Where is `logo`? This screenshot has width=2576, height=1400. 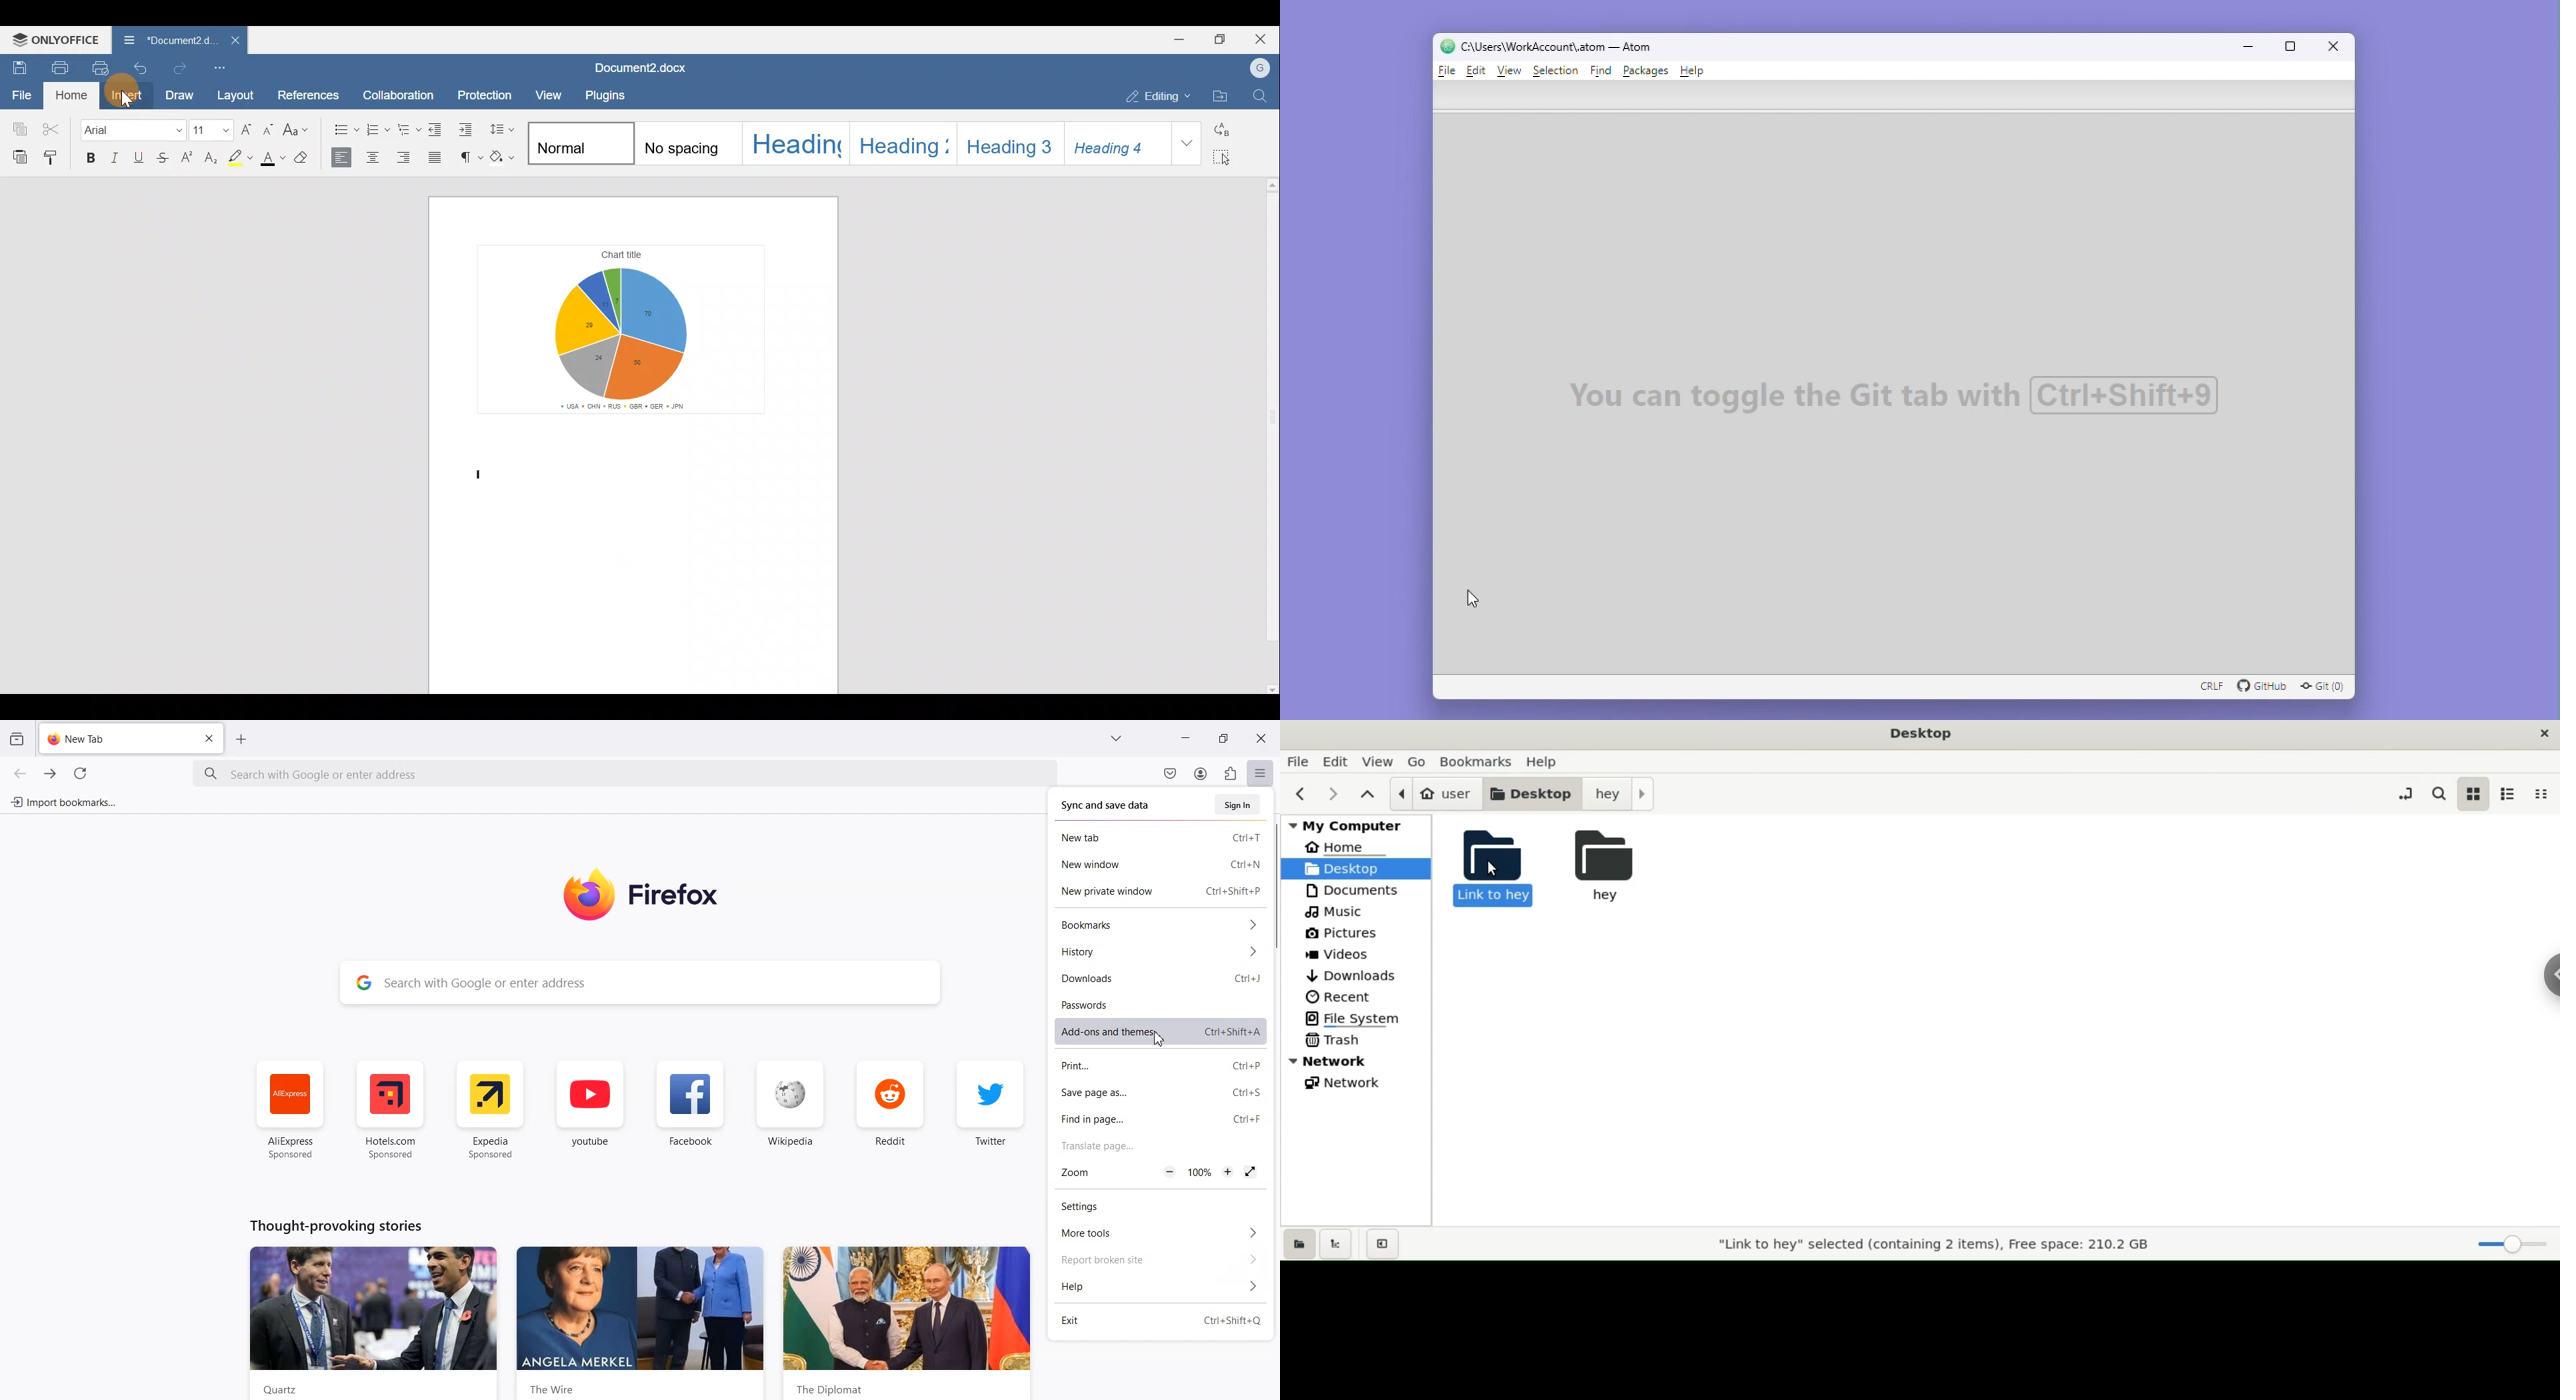 logo is located at coordinates (1442, 45).